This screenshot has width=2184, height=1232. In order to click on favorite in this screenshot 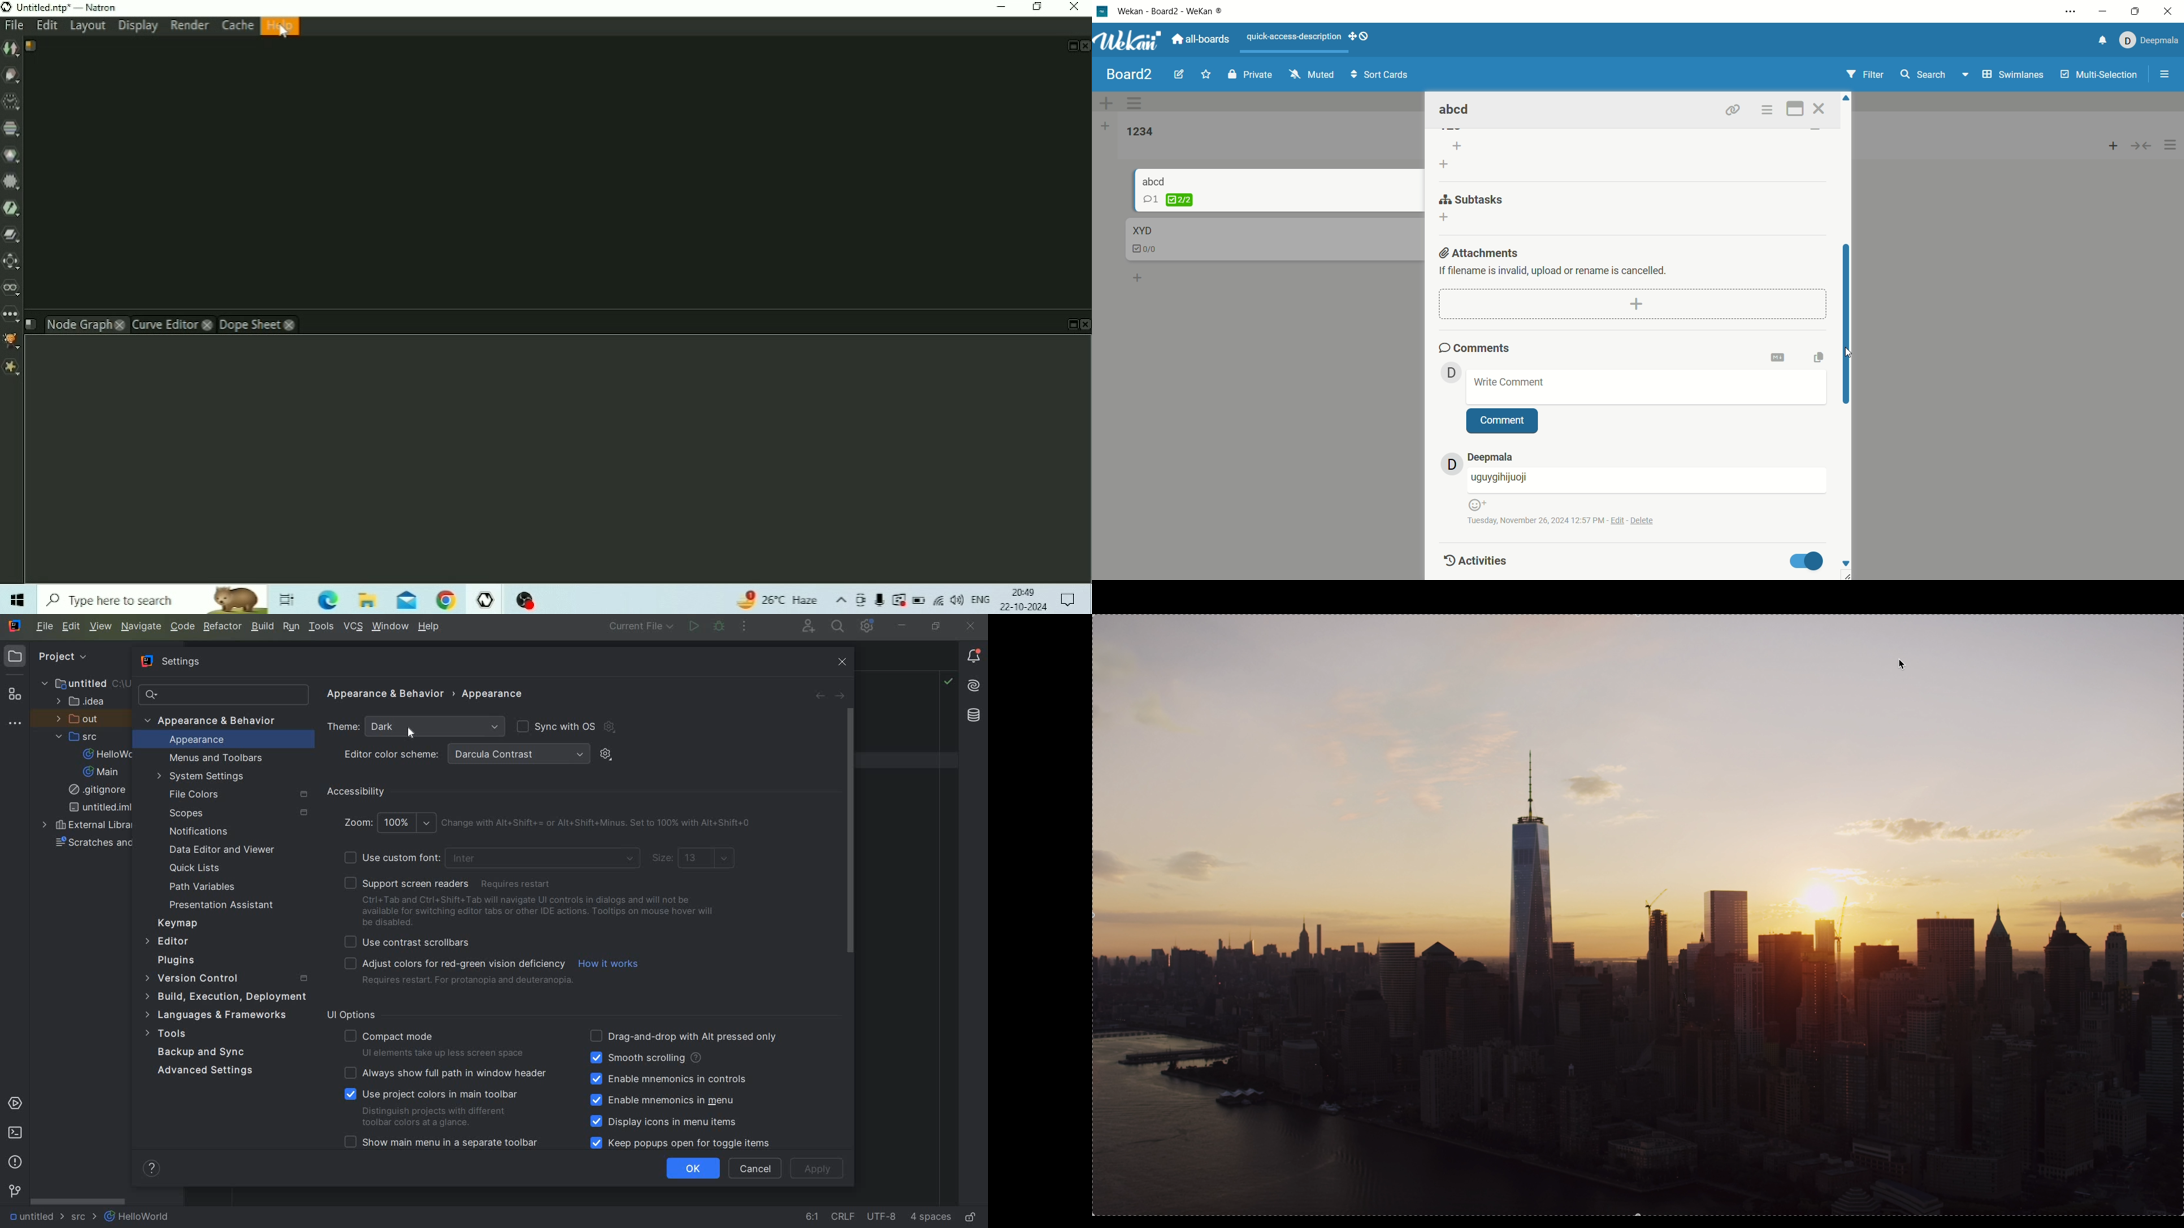, I will do `click(1207, 73)`.